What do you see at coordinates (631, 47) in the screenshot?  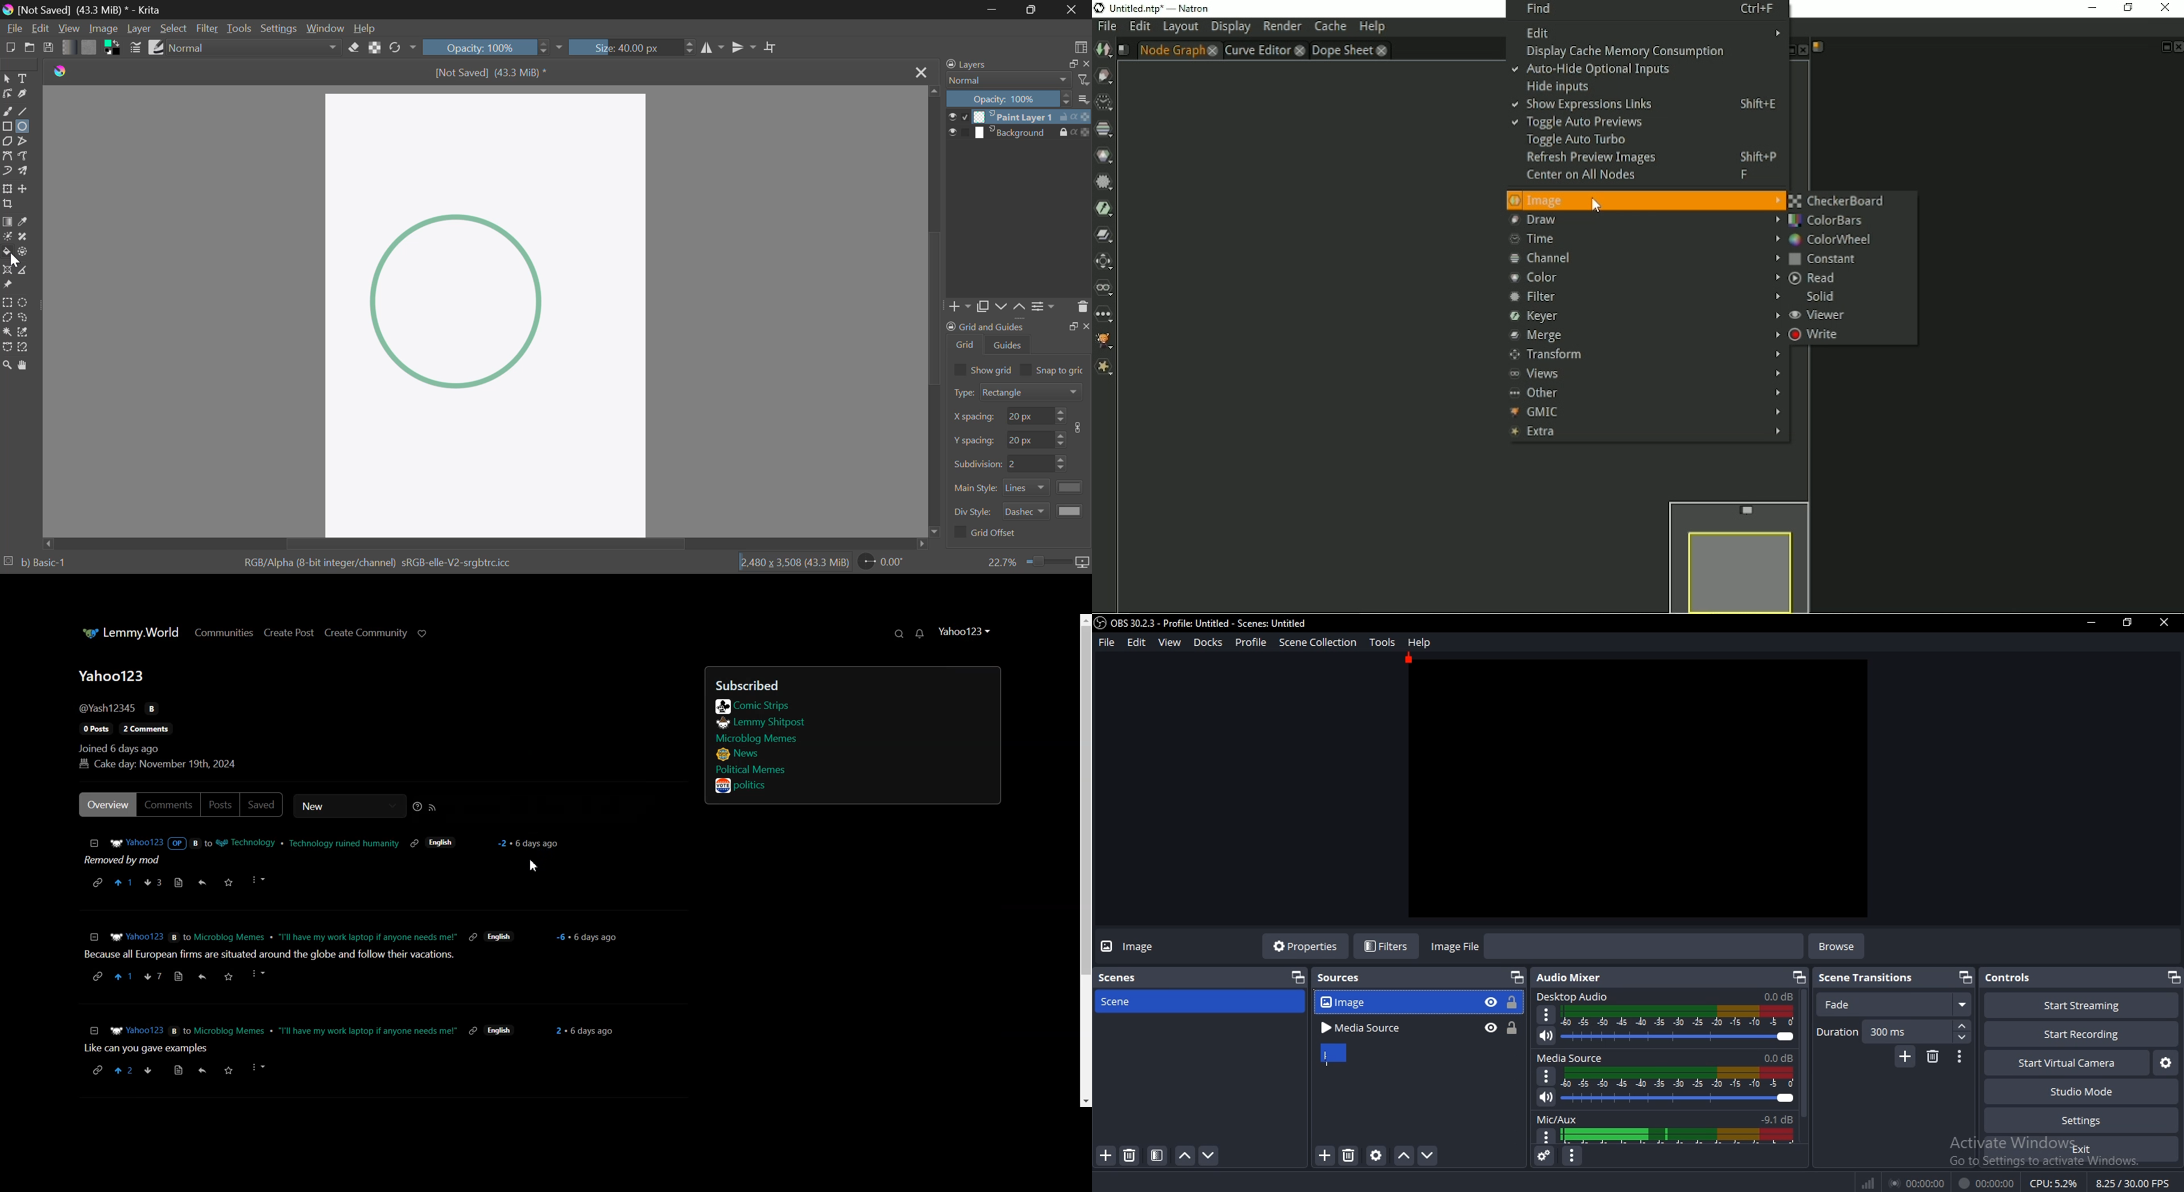 I see `Brush Size` at bounding box center [631, 47].